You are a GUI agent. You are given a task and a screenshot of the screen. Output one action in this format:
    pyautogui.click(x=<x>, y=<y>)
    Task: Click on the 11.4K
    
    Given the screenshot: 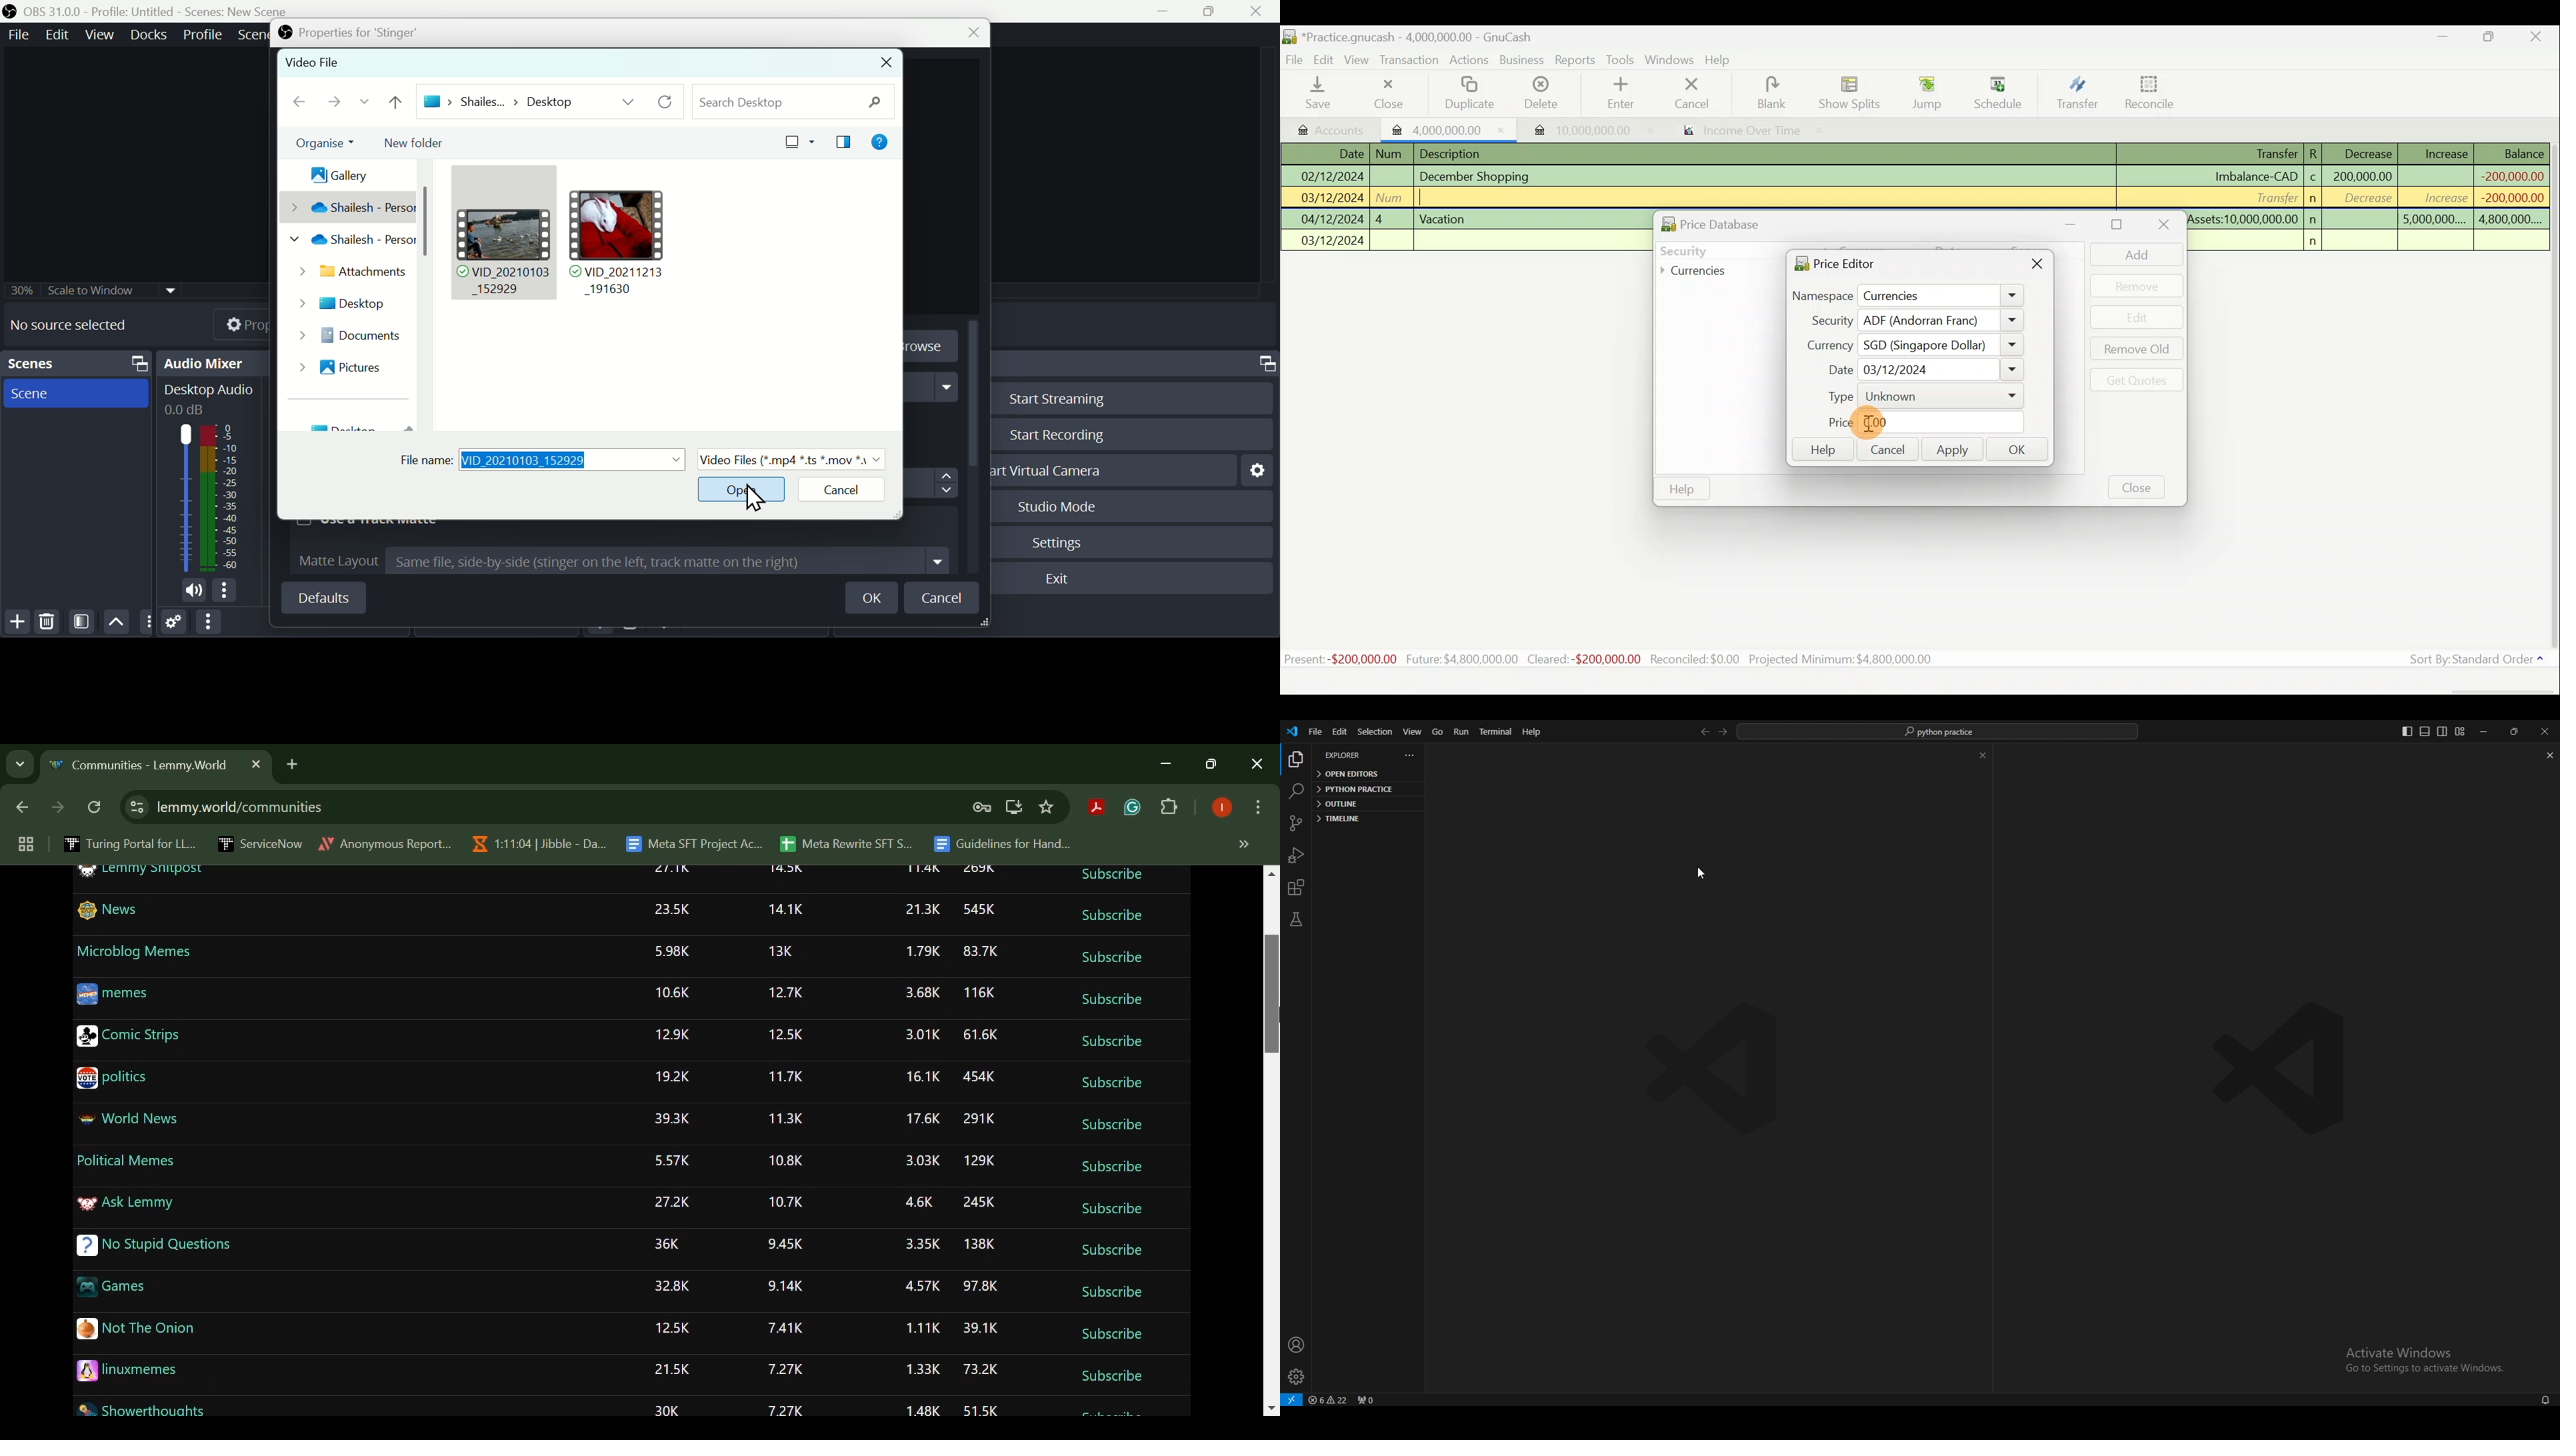 What is the action you would take?
    pyautogui.click(x=922, y=868)
    